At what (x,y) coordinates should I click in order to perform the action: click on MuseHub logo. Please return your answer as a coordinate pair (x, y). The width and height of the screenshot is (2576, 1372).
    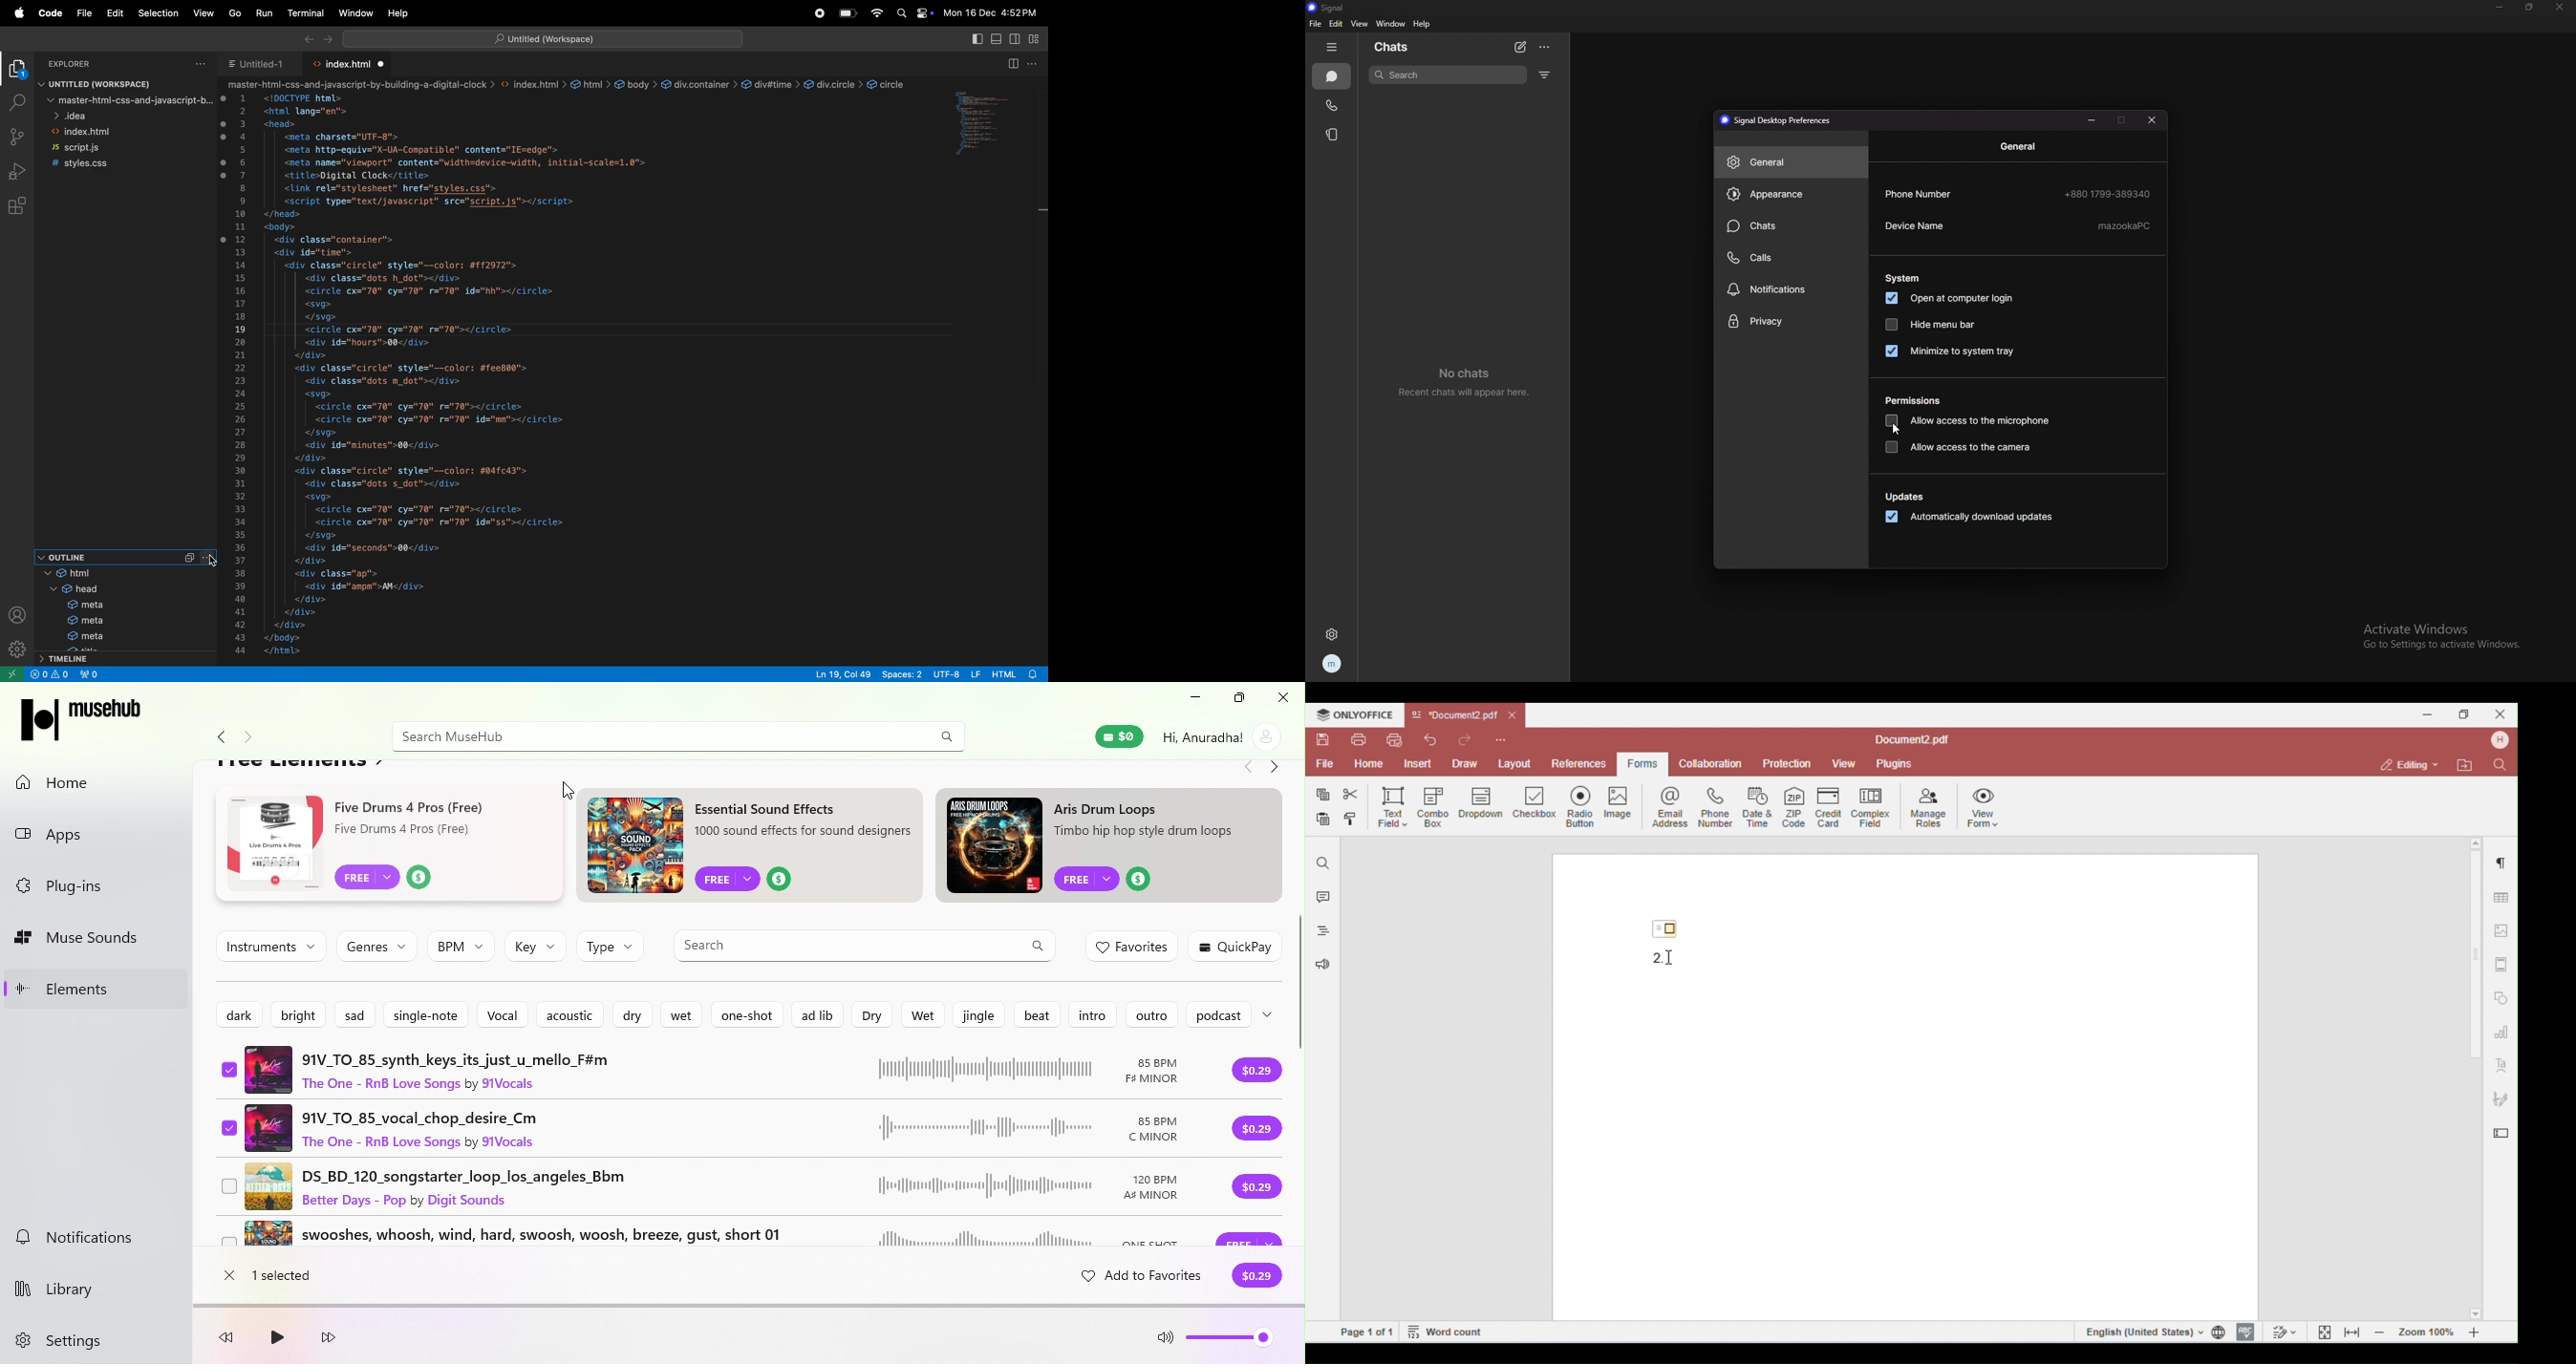
    Looking at the image, I should click on (86, 718).